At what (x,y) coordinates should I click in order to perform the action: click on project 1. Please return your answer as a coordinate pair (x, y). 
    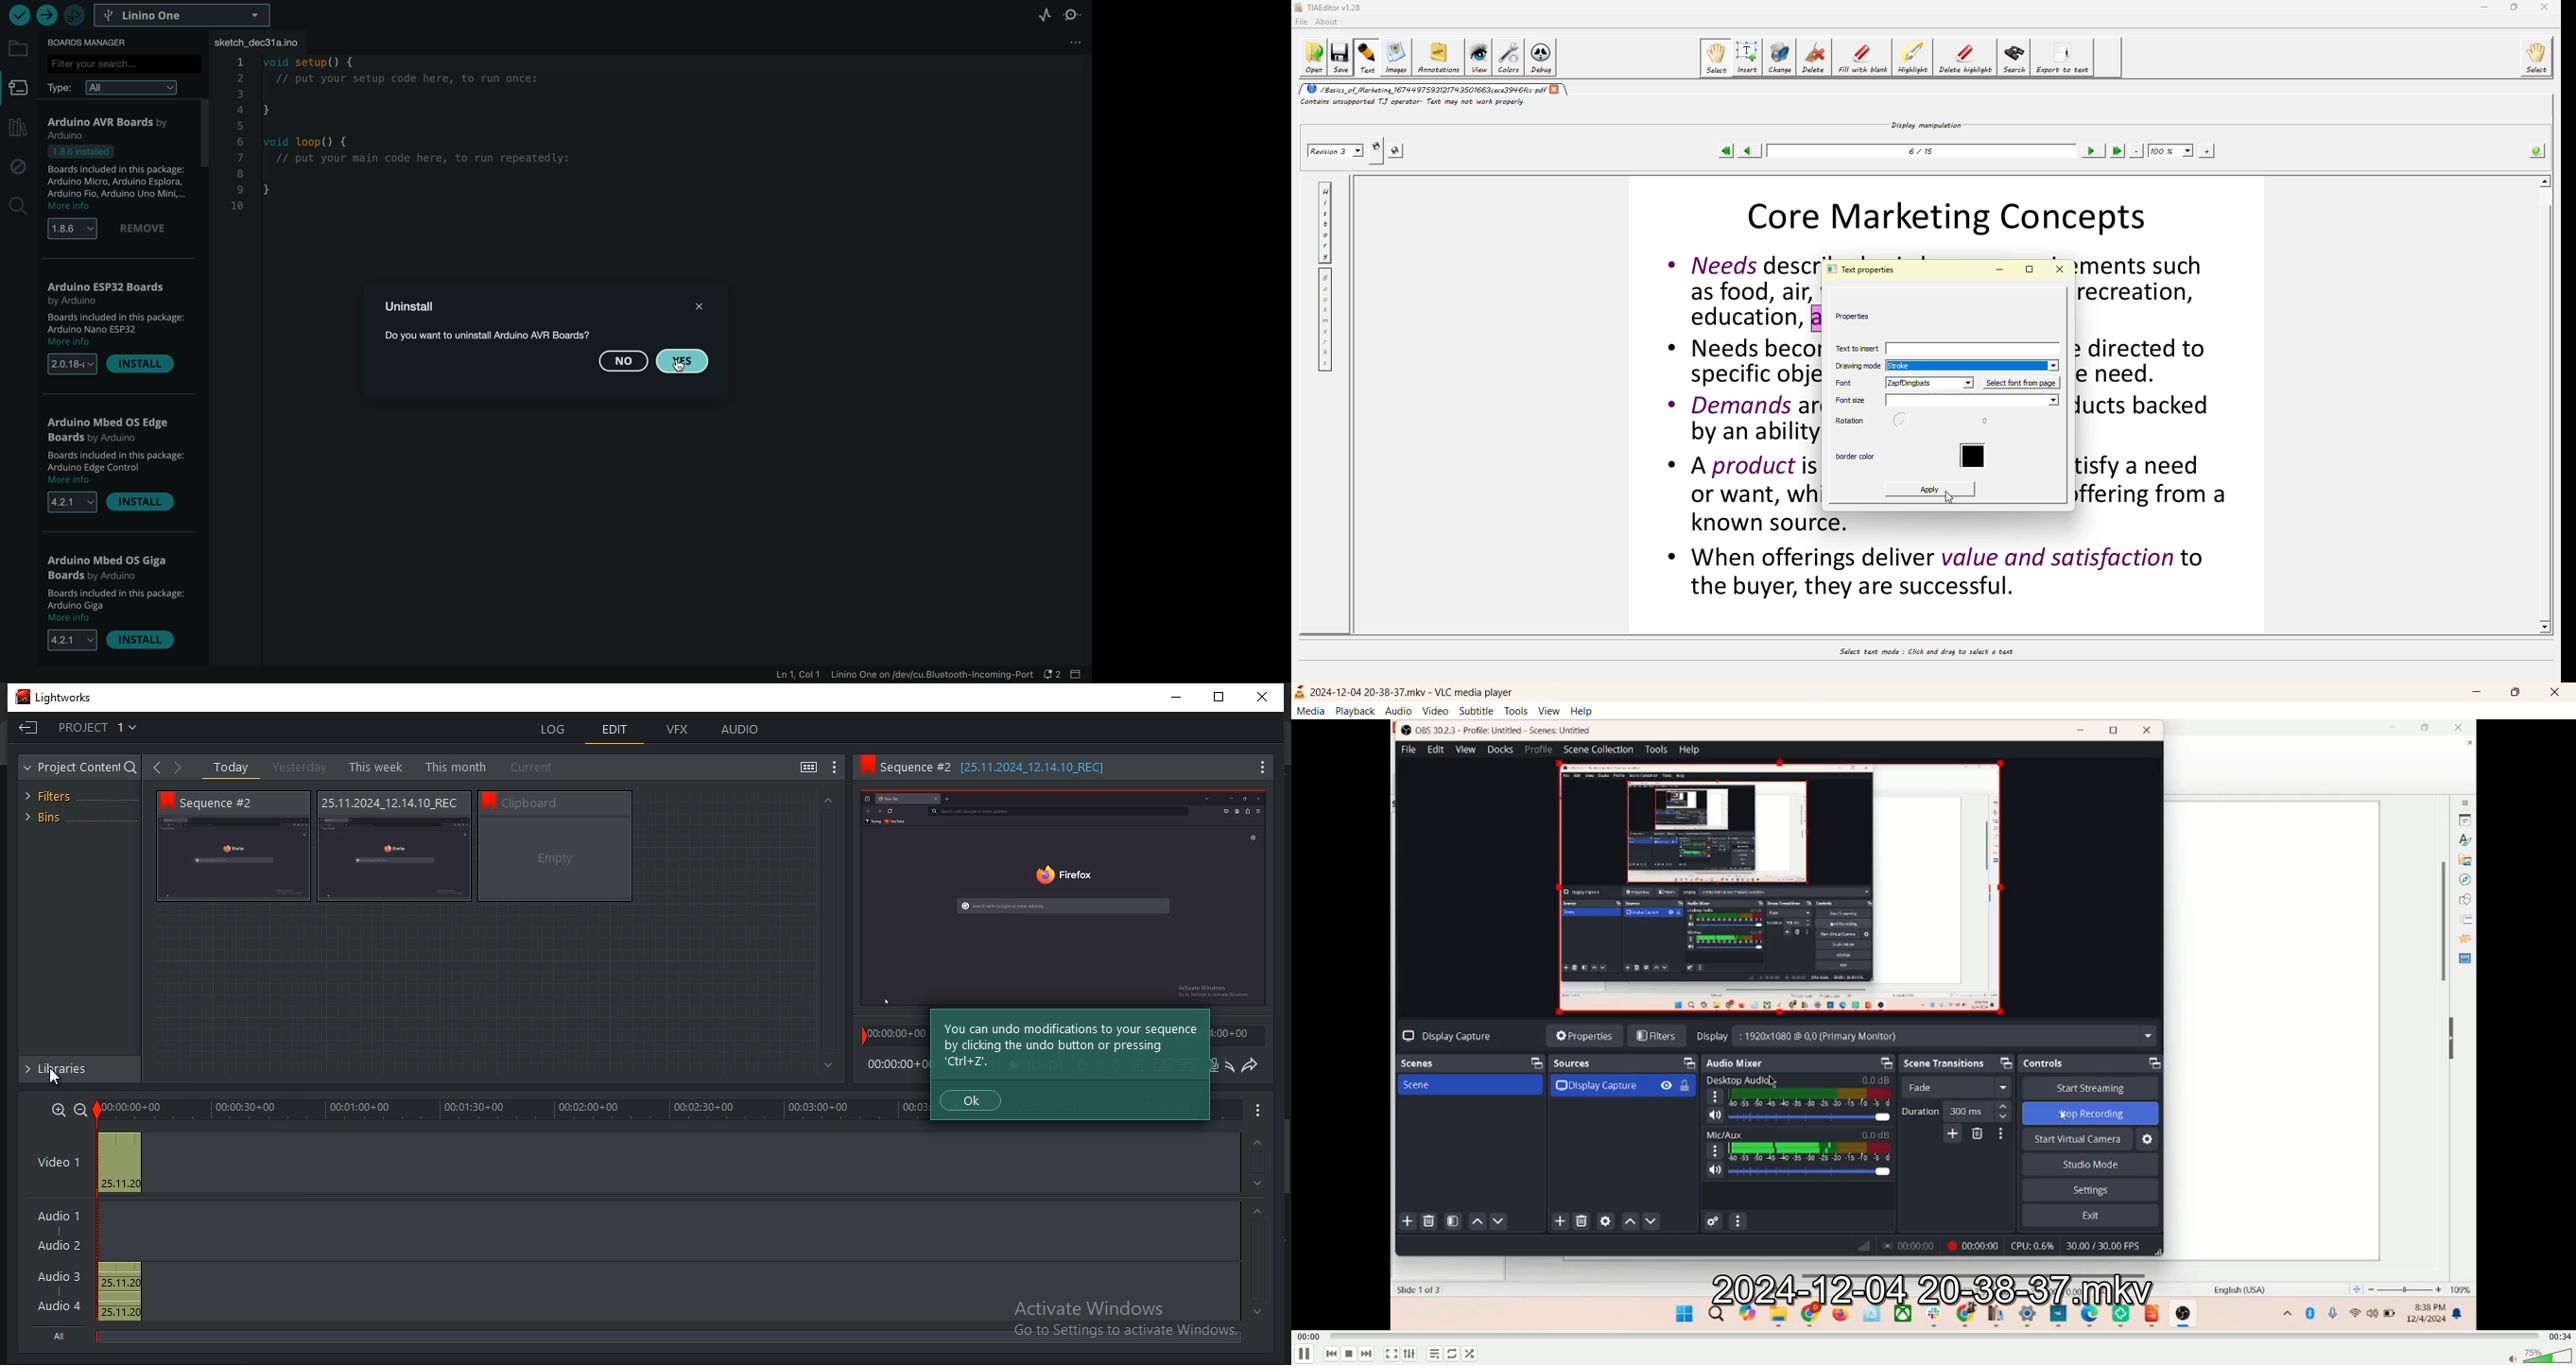
    Looking at the image, I should click on (85, 729).